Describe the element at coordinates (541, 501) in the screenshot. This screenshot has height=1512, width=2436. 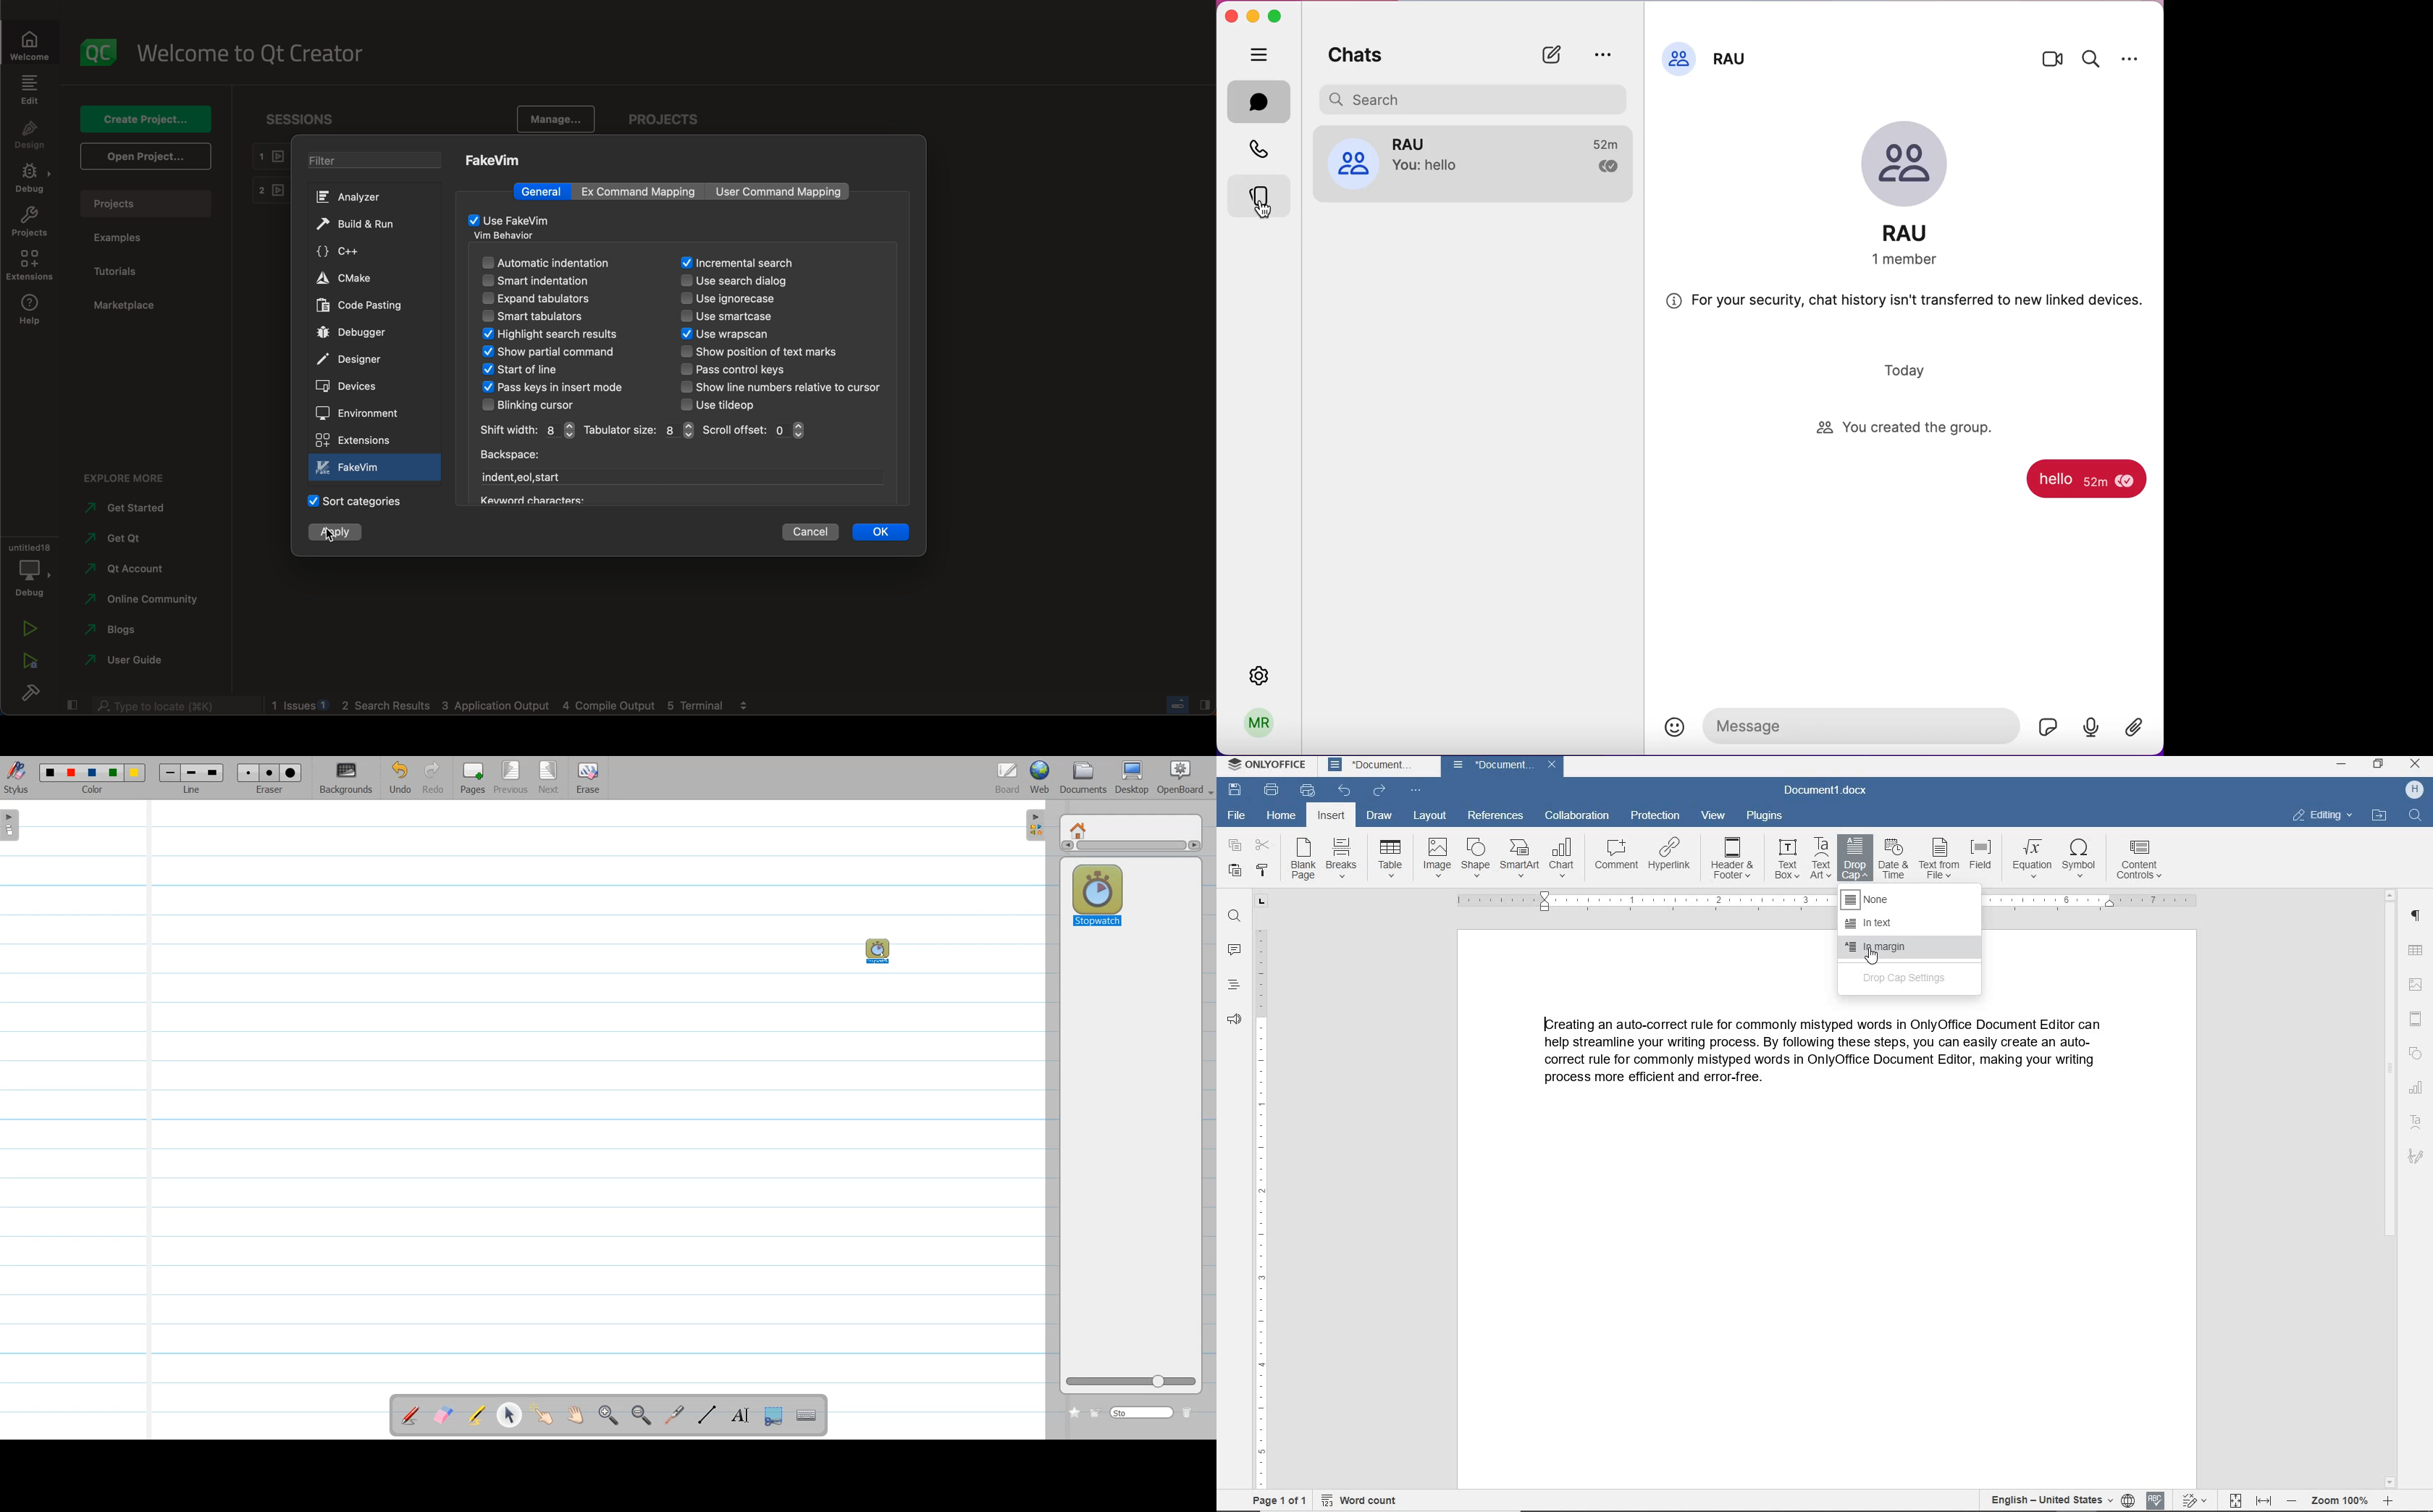
I see `` at that location.